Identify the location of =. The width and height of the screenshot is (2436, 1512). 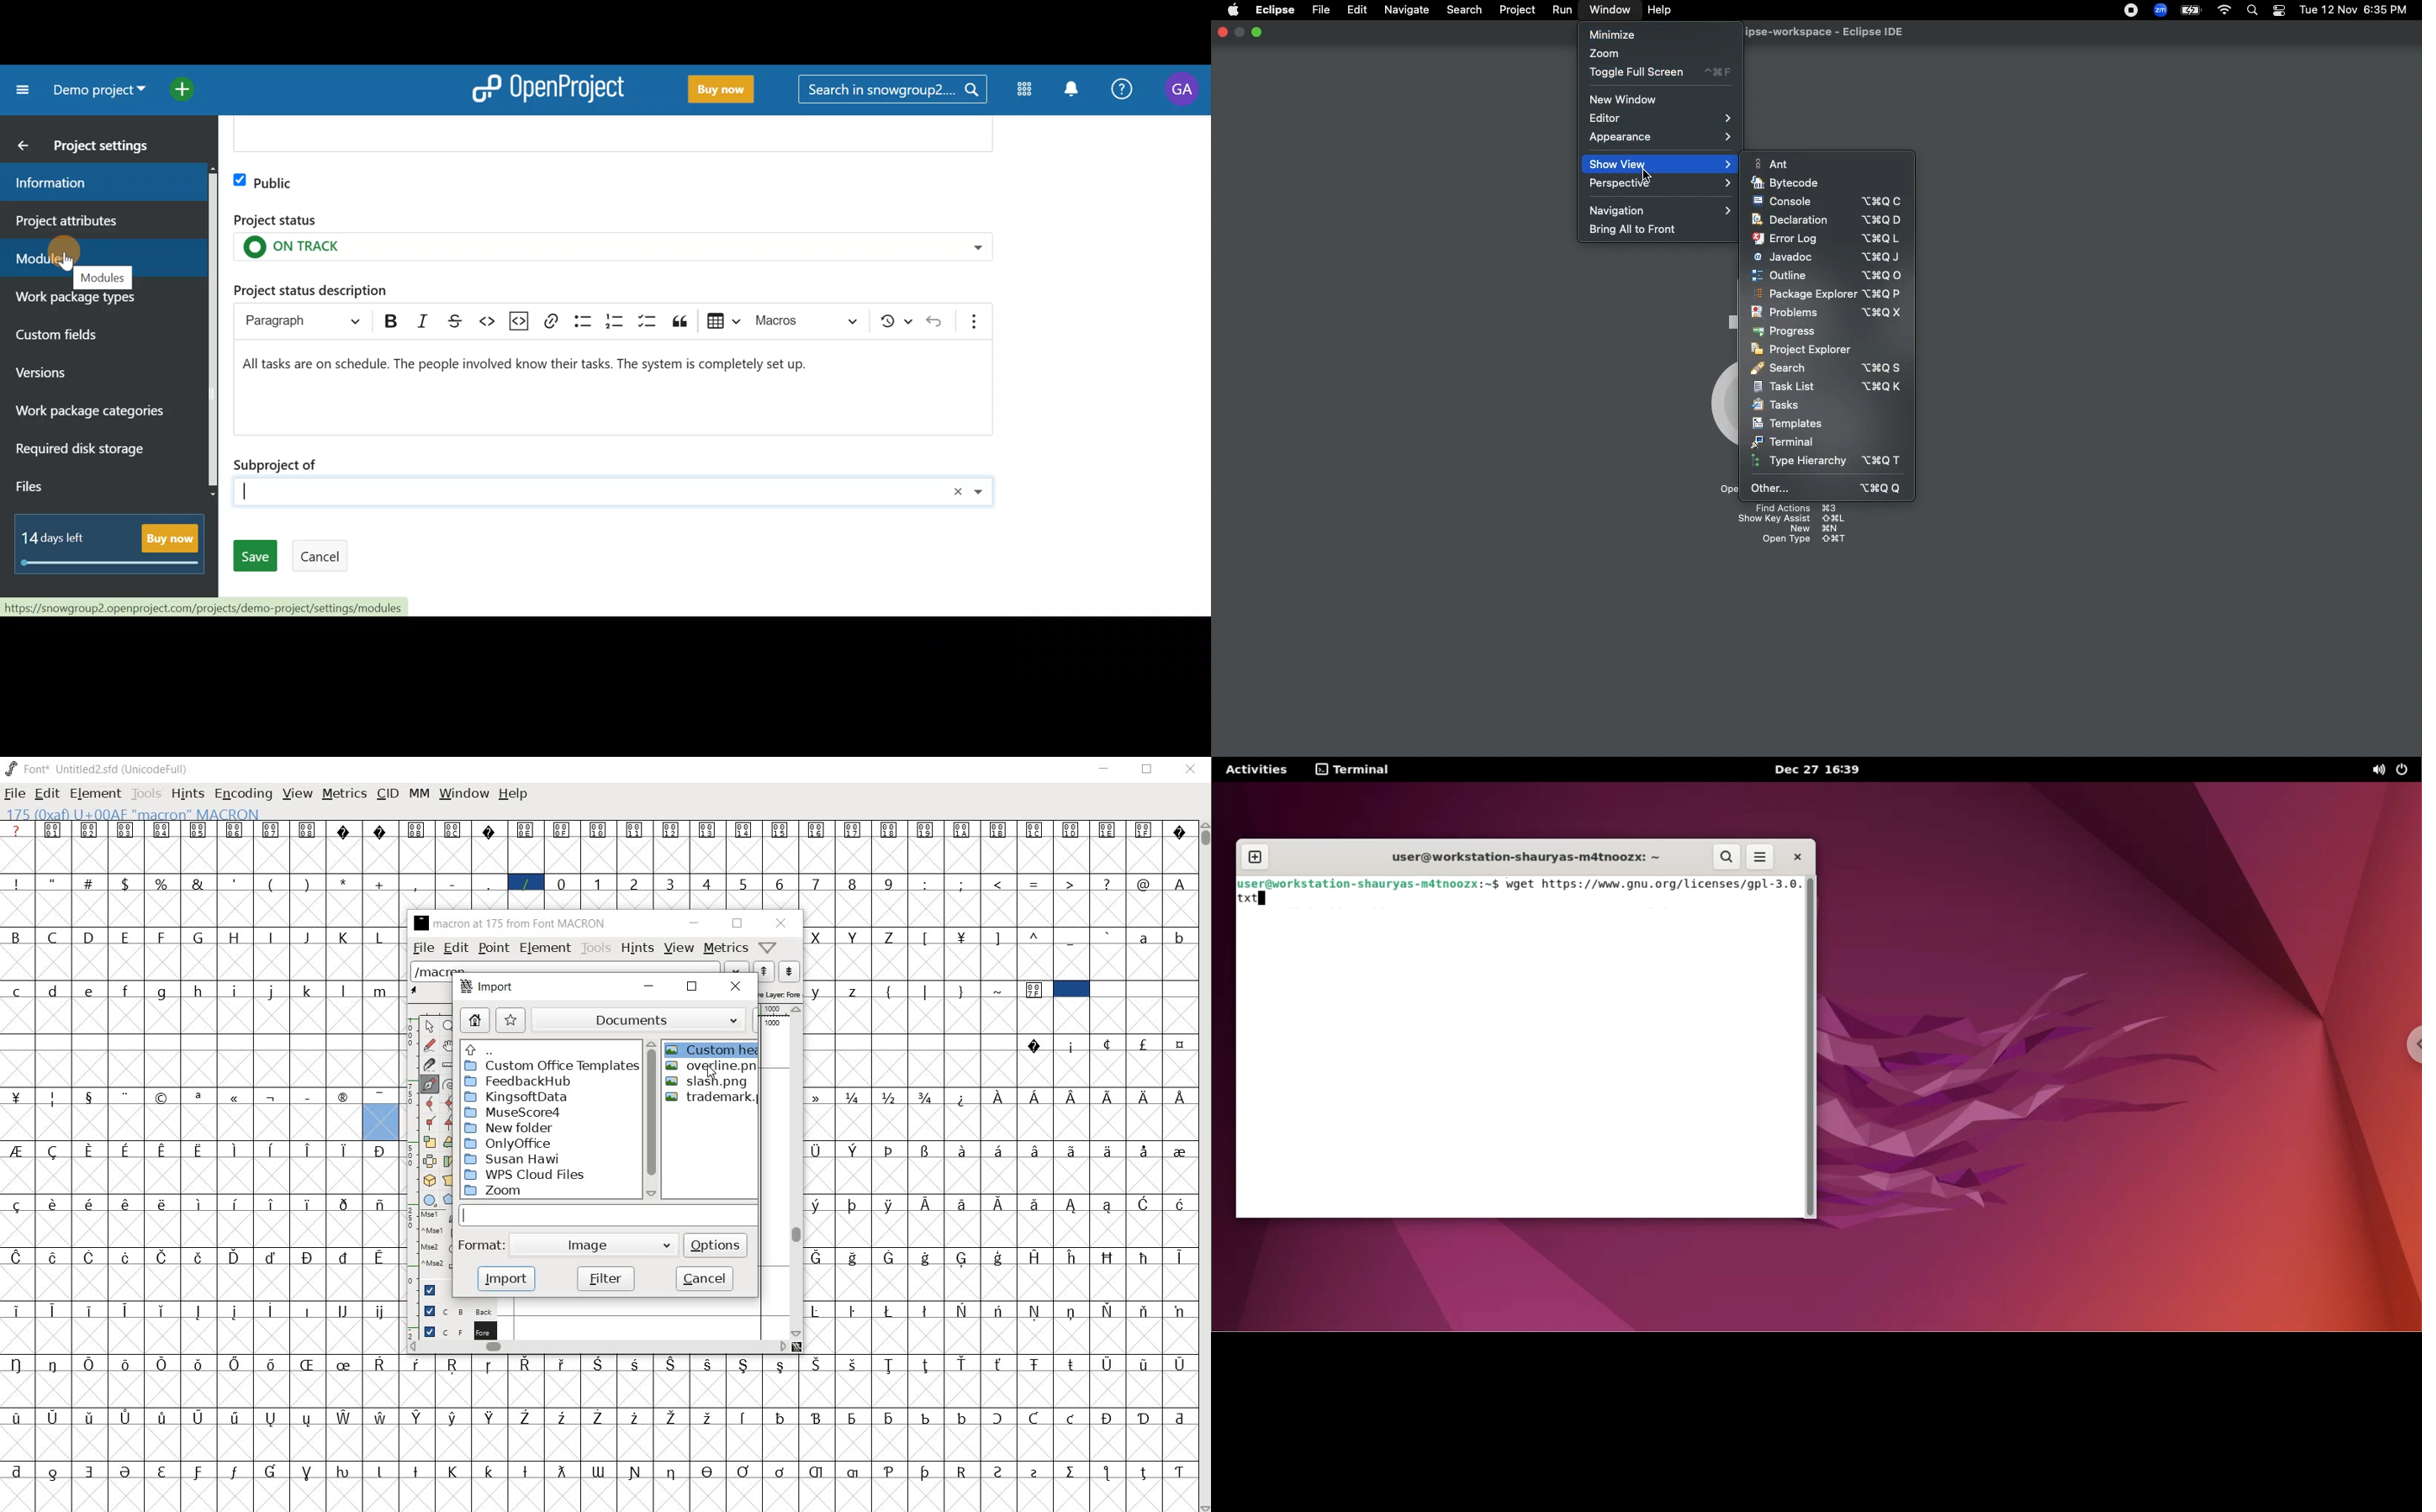
(1037, 883).